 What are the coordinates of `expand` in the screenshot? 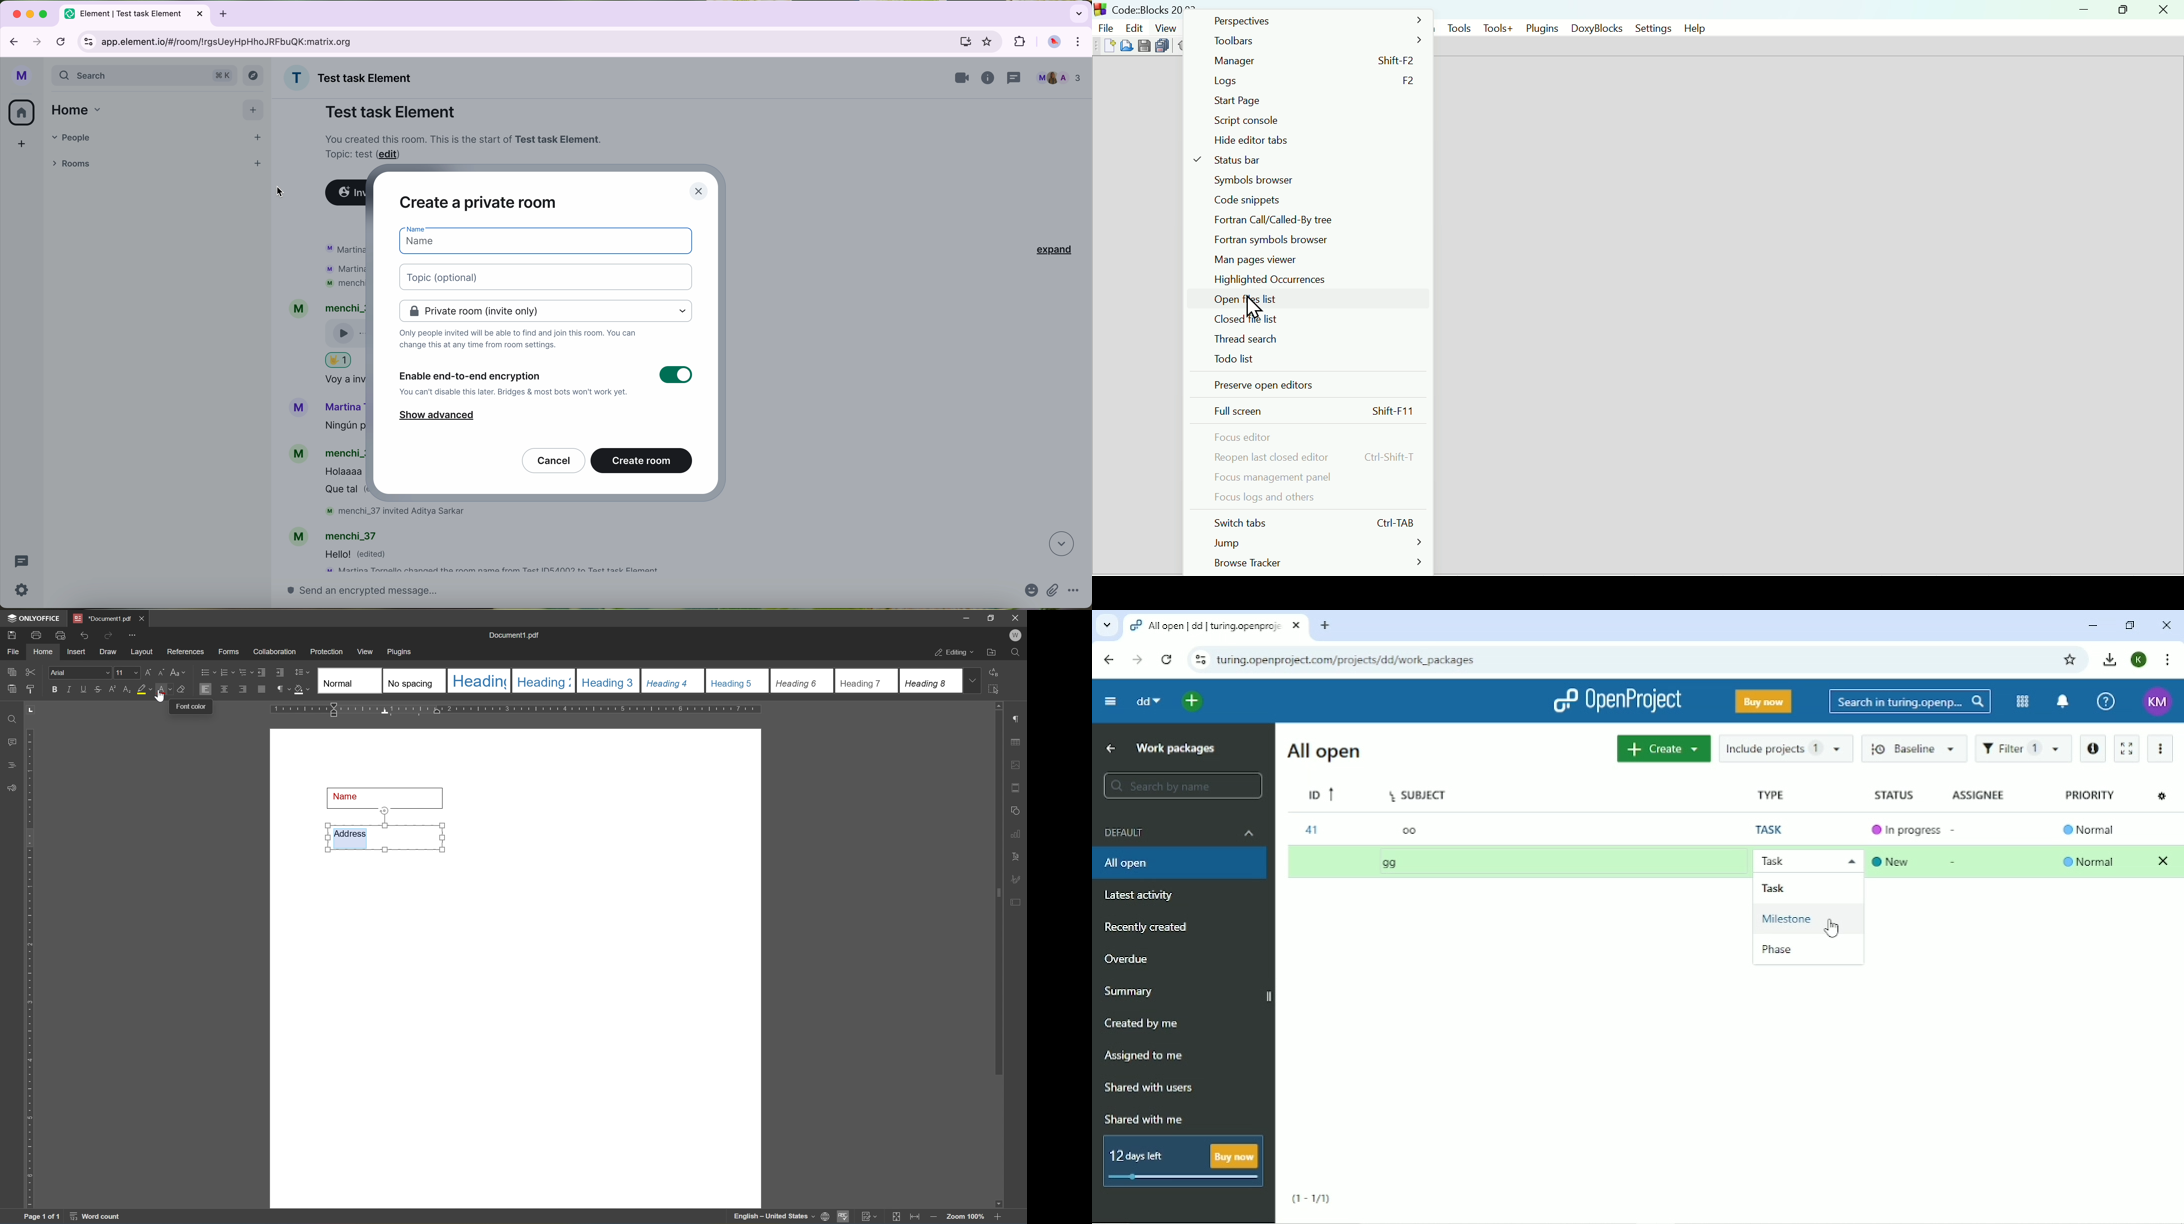 It's located at (1049, 249).